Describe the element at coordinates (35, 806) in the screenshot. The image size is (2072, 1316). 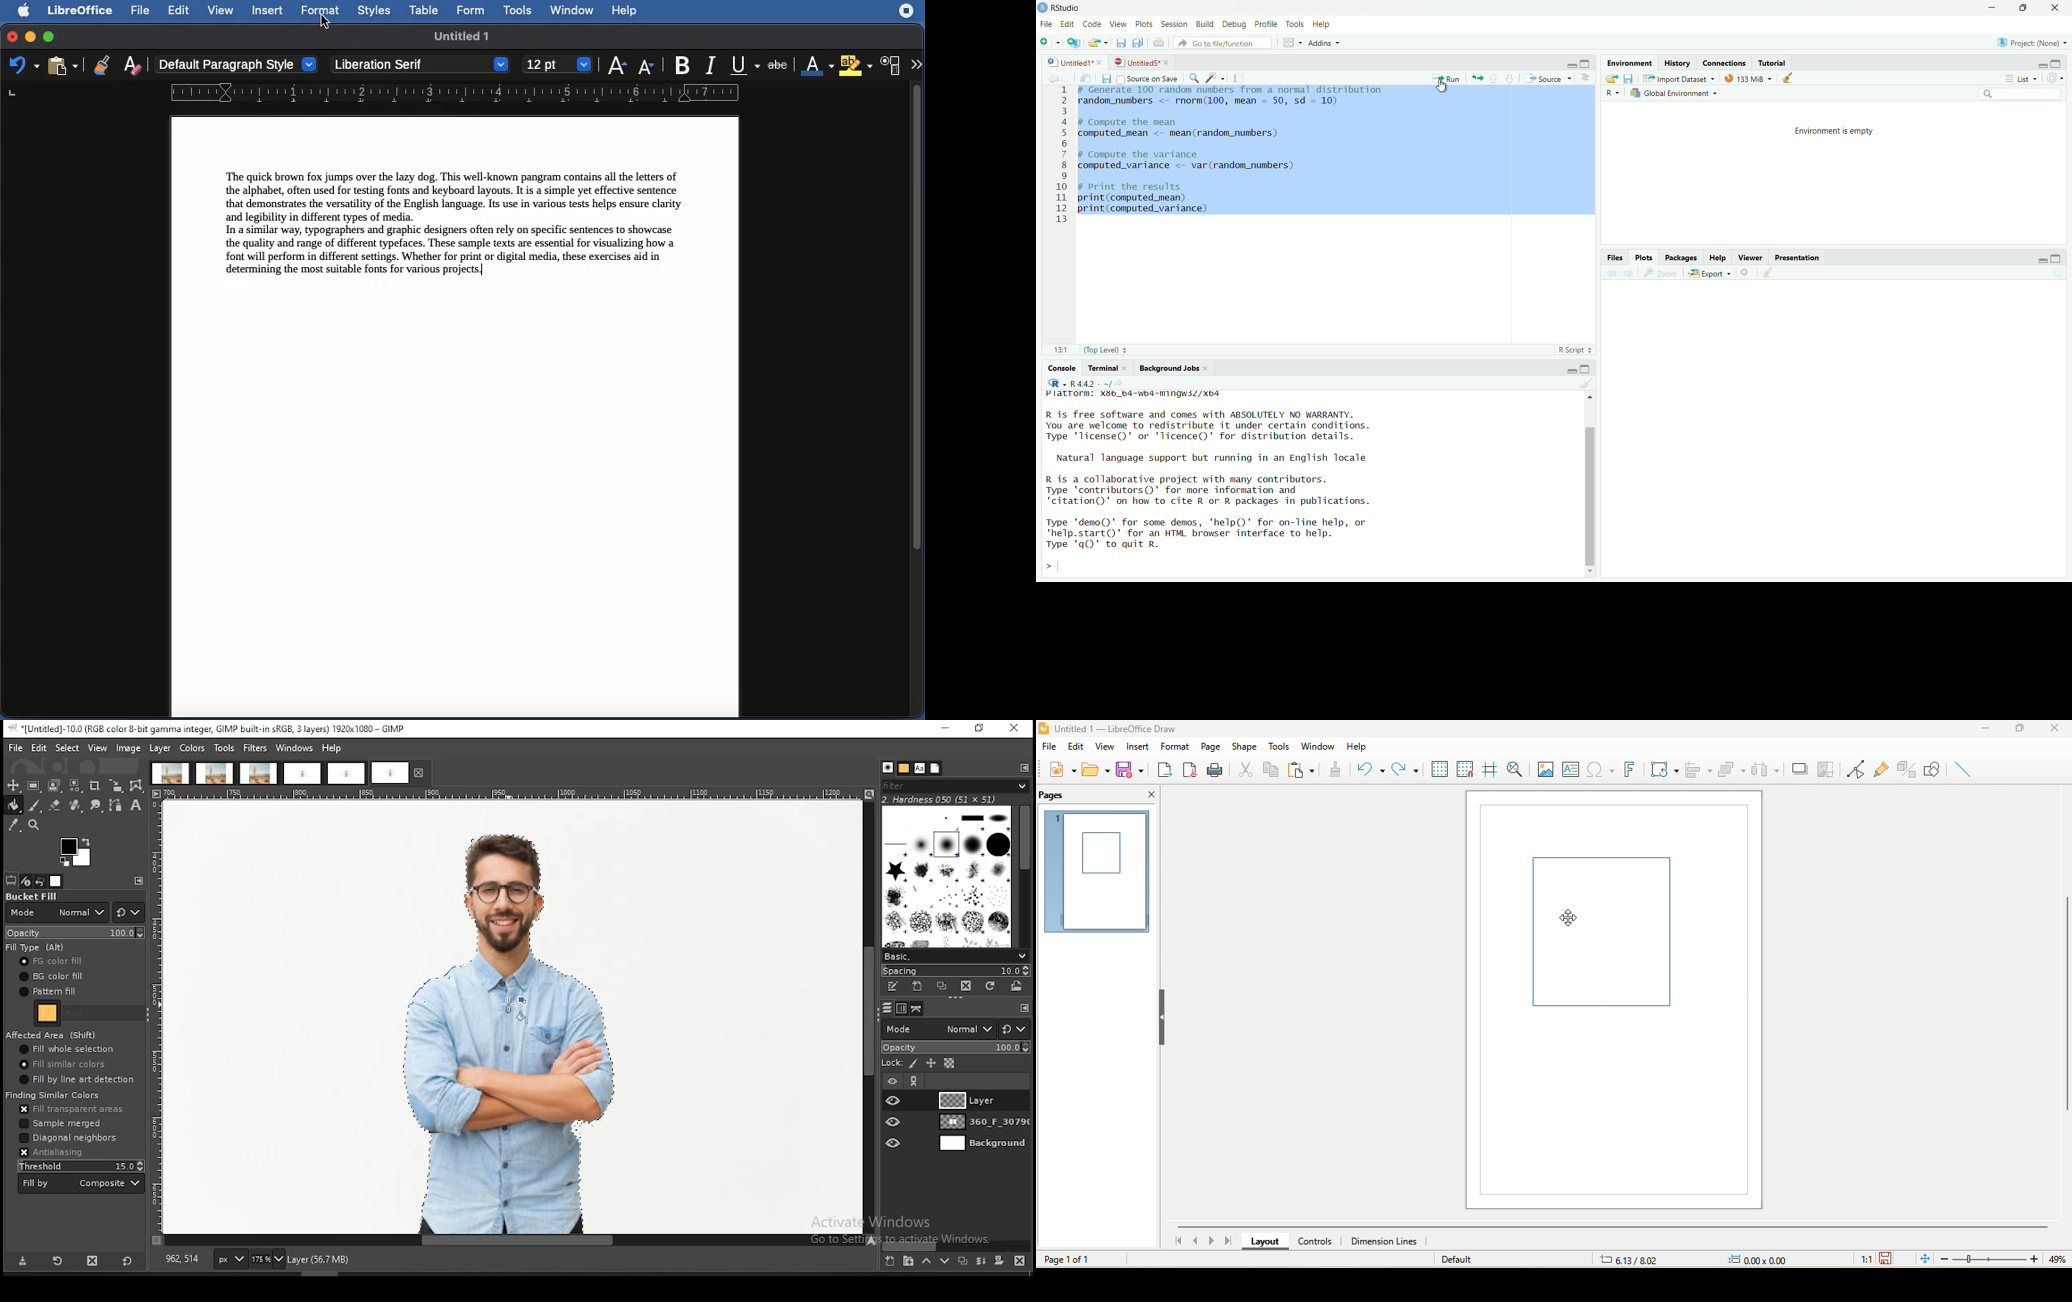
I see `paintbrush tool` at that location.